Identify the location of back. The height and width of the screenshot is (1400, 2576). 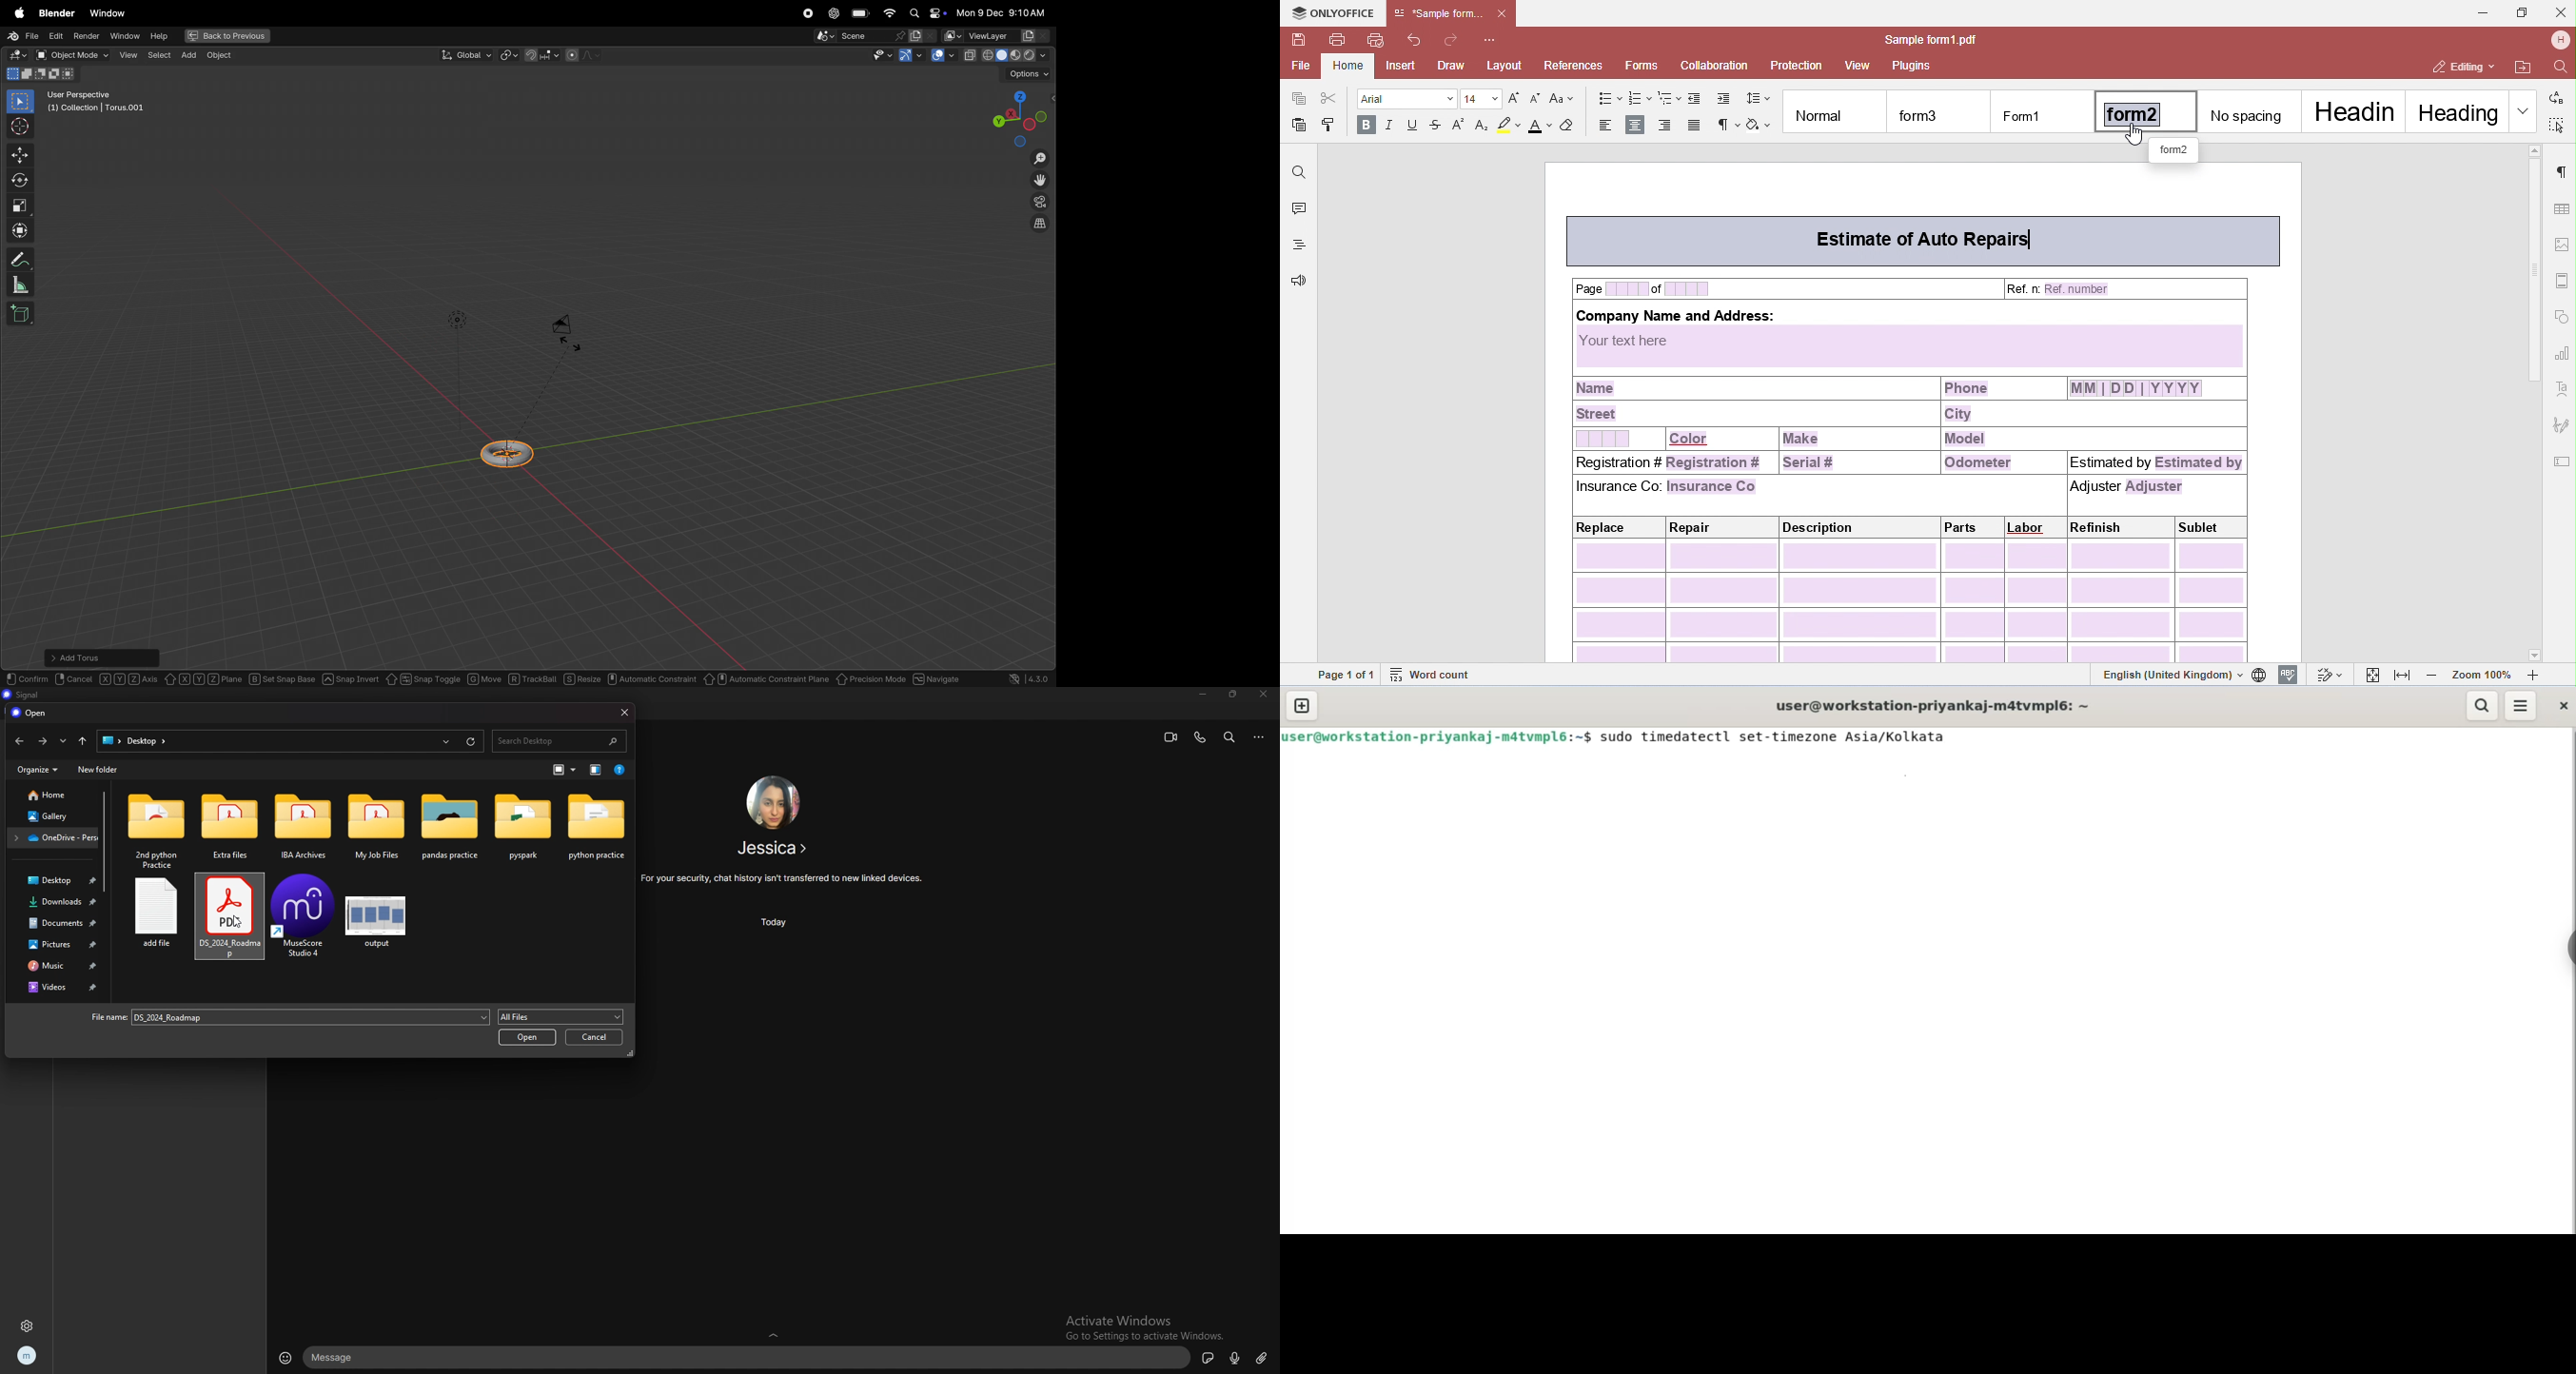
(19, 741).